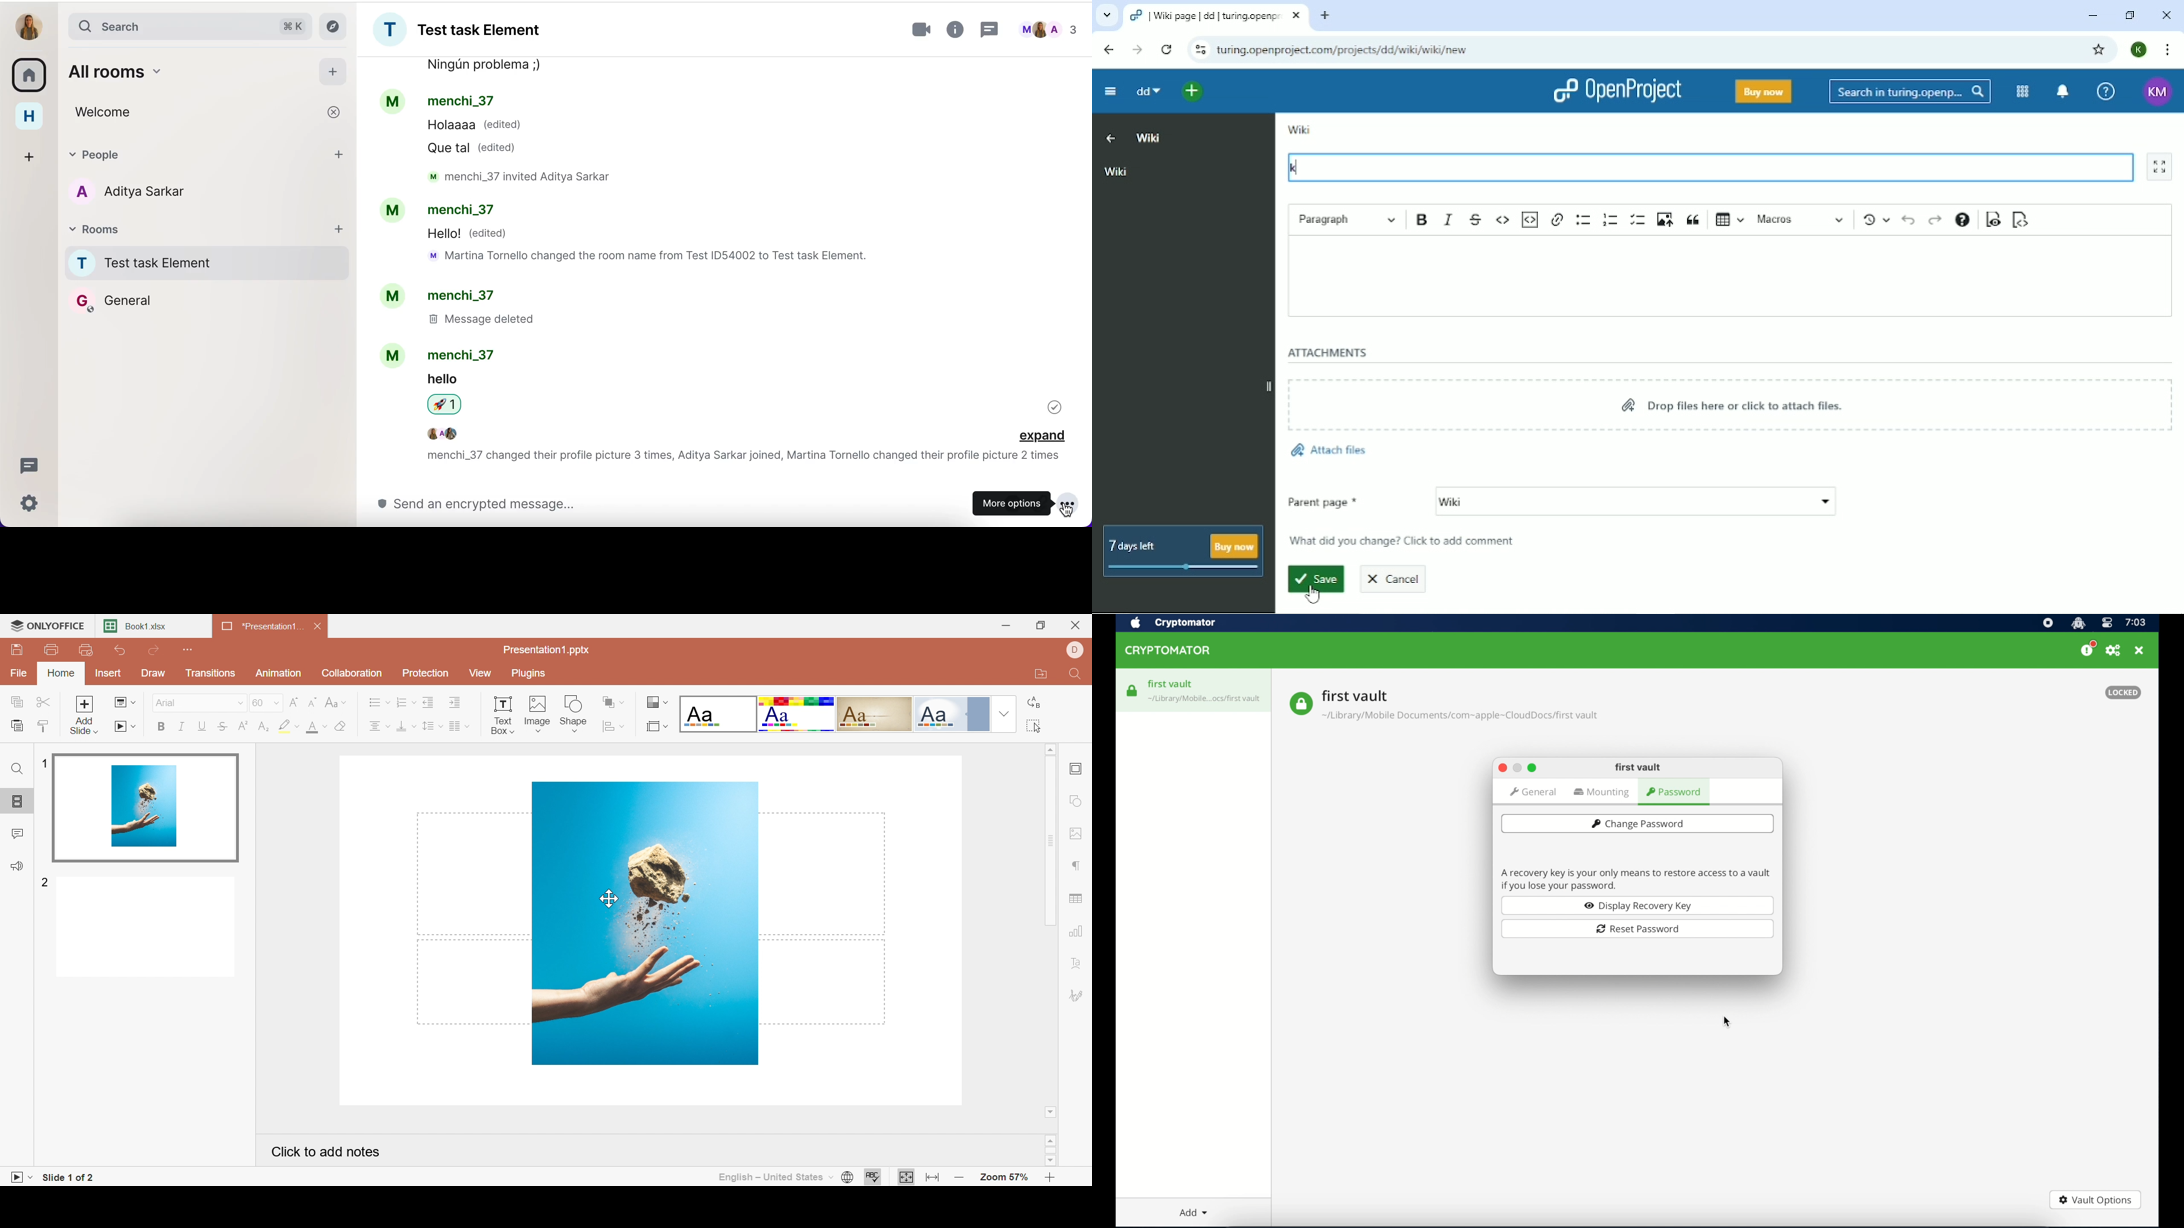 This screenshot has width=2184, height=1232. I want to click on add dropdown, so click(1194, 1212).